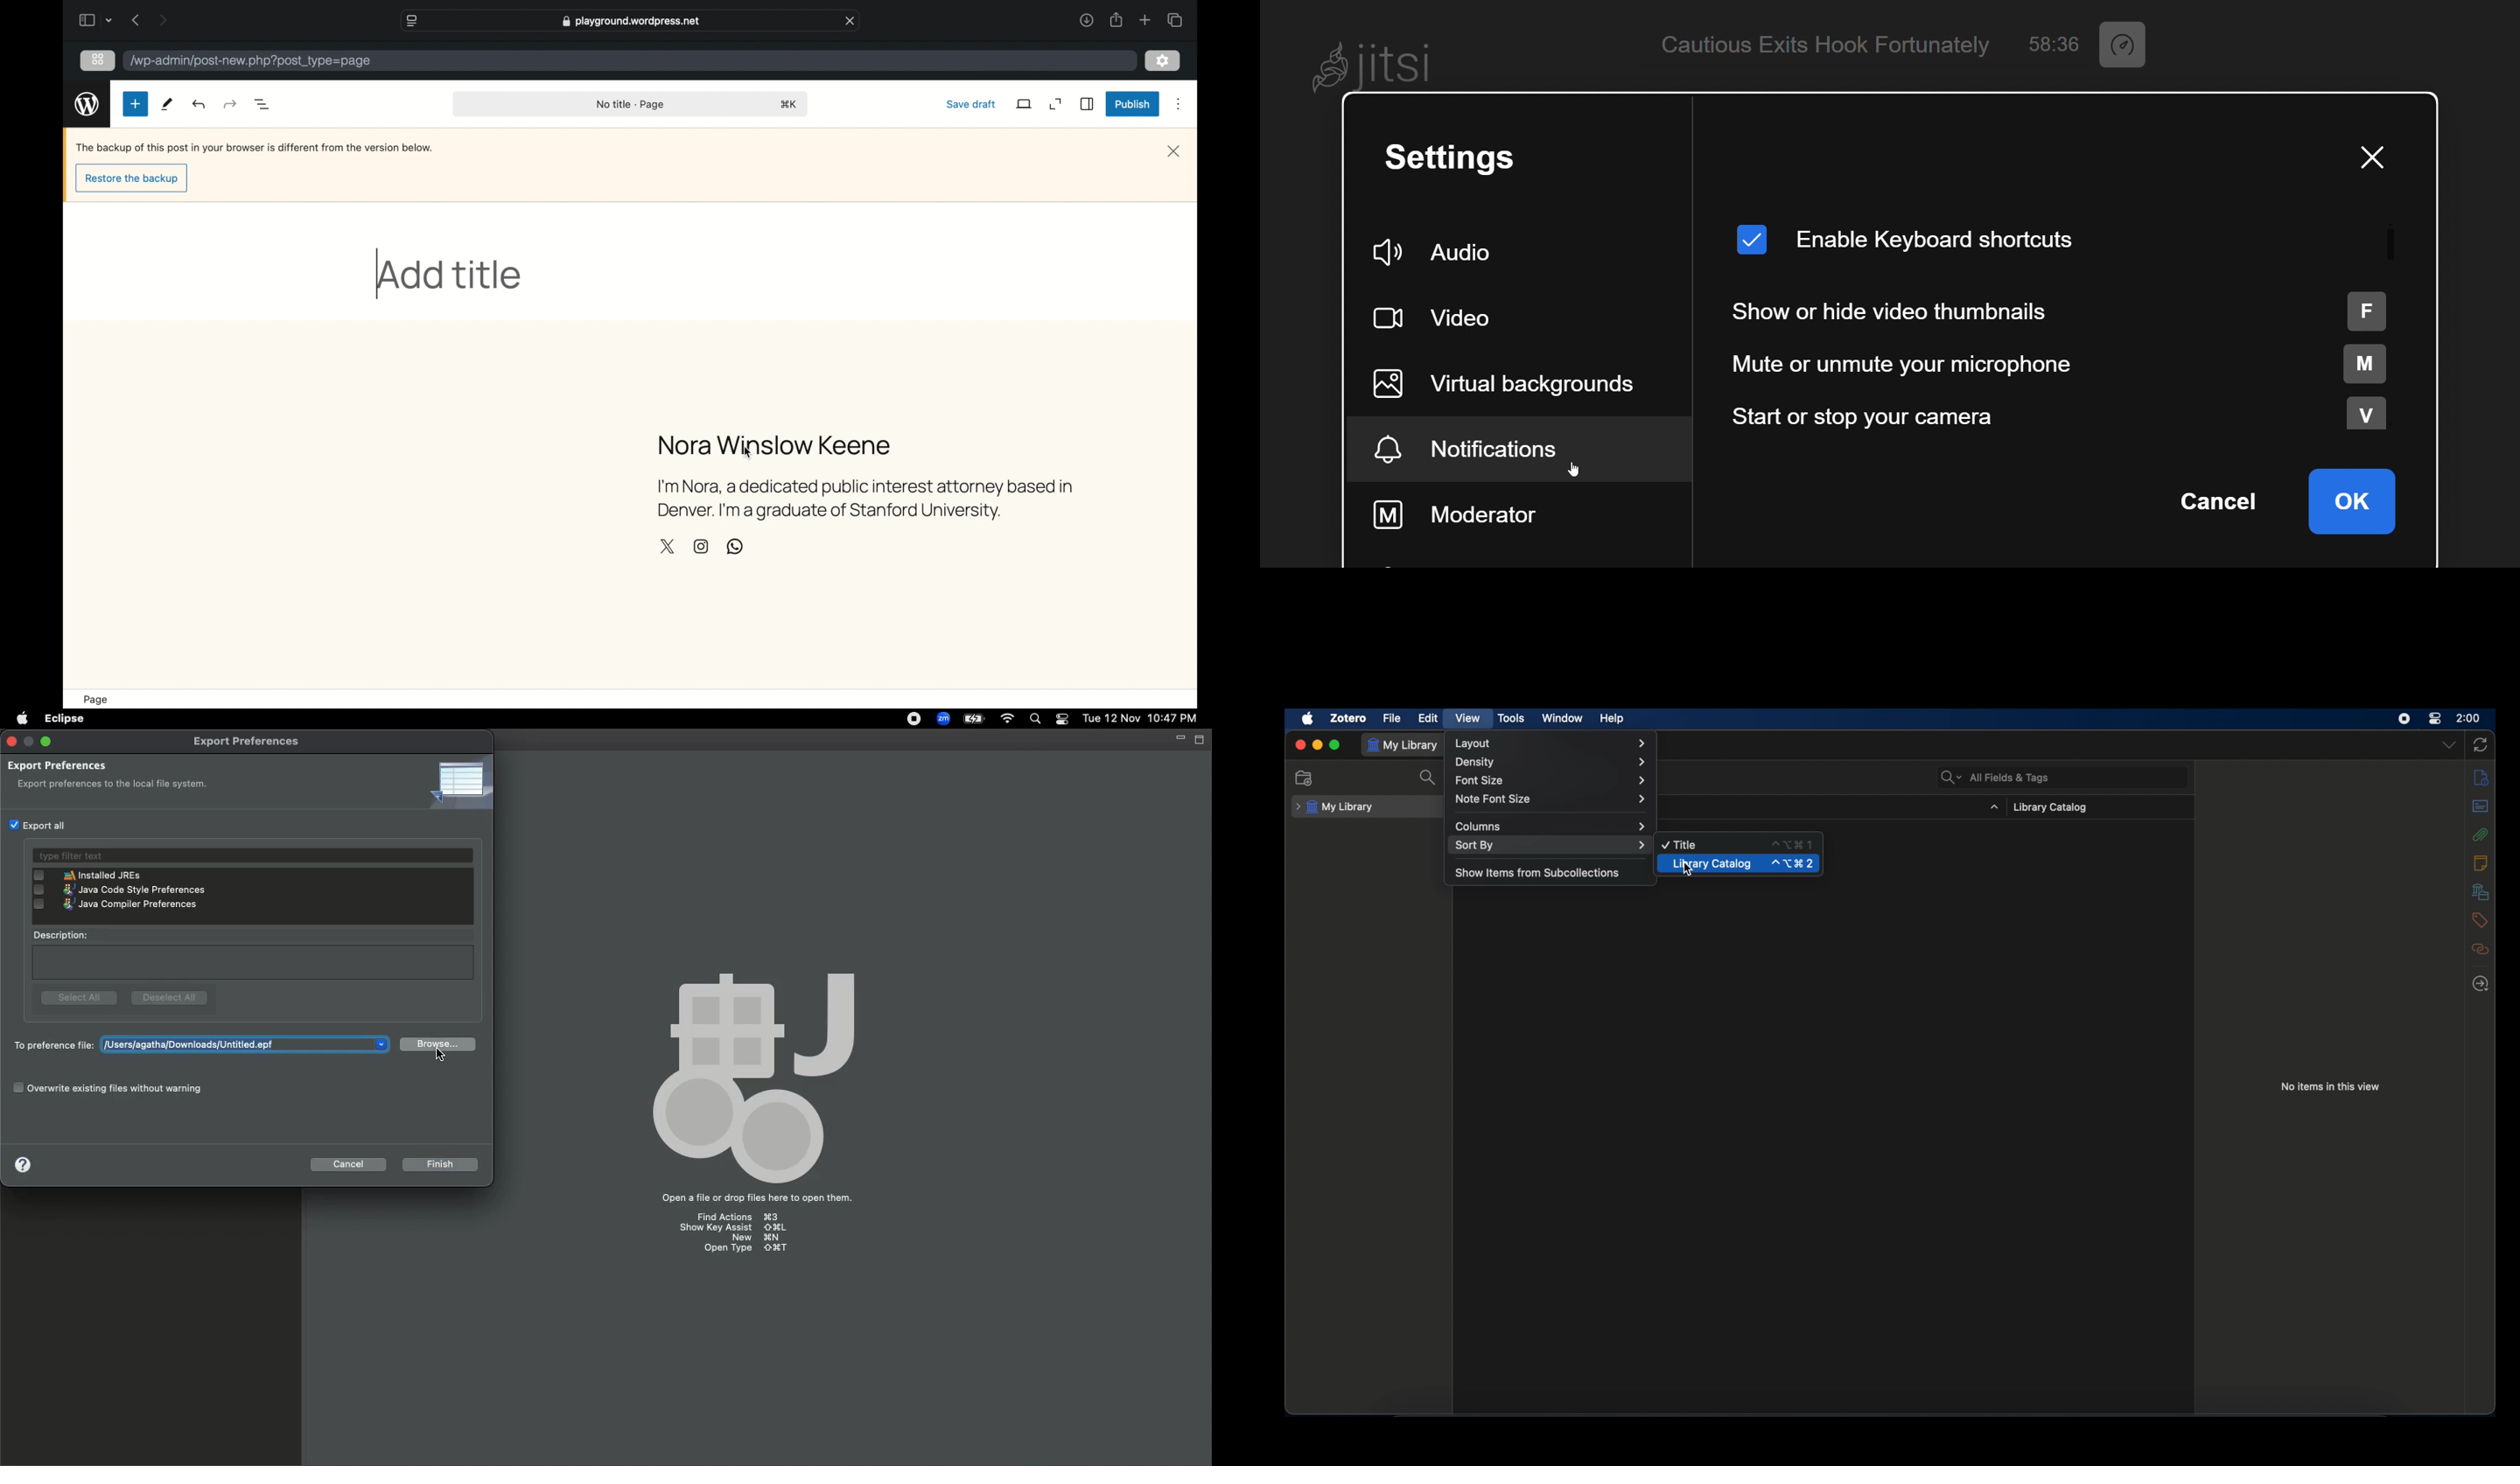 The height and width of the screenshot is (1484, 2520). Describe the element at coordinates (262, 104) in the screenshot. I see `document overview` at that location.